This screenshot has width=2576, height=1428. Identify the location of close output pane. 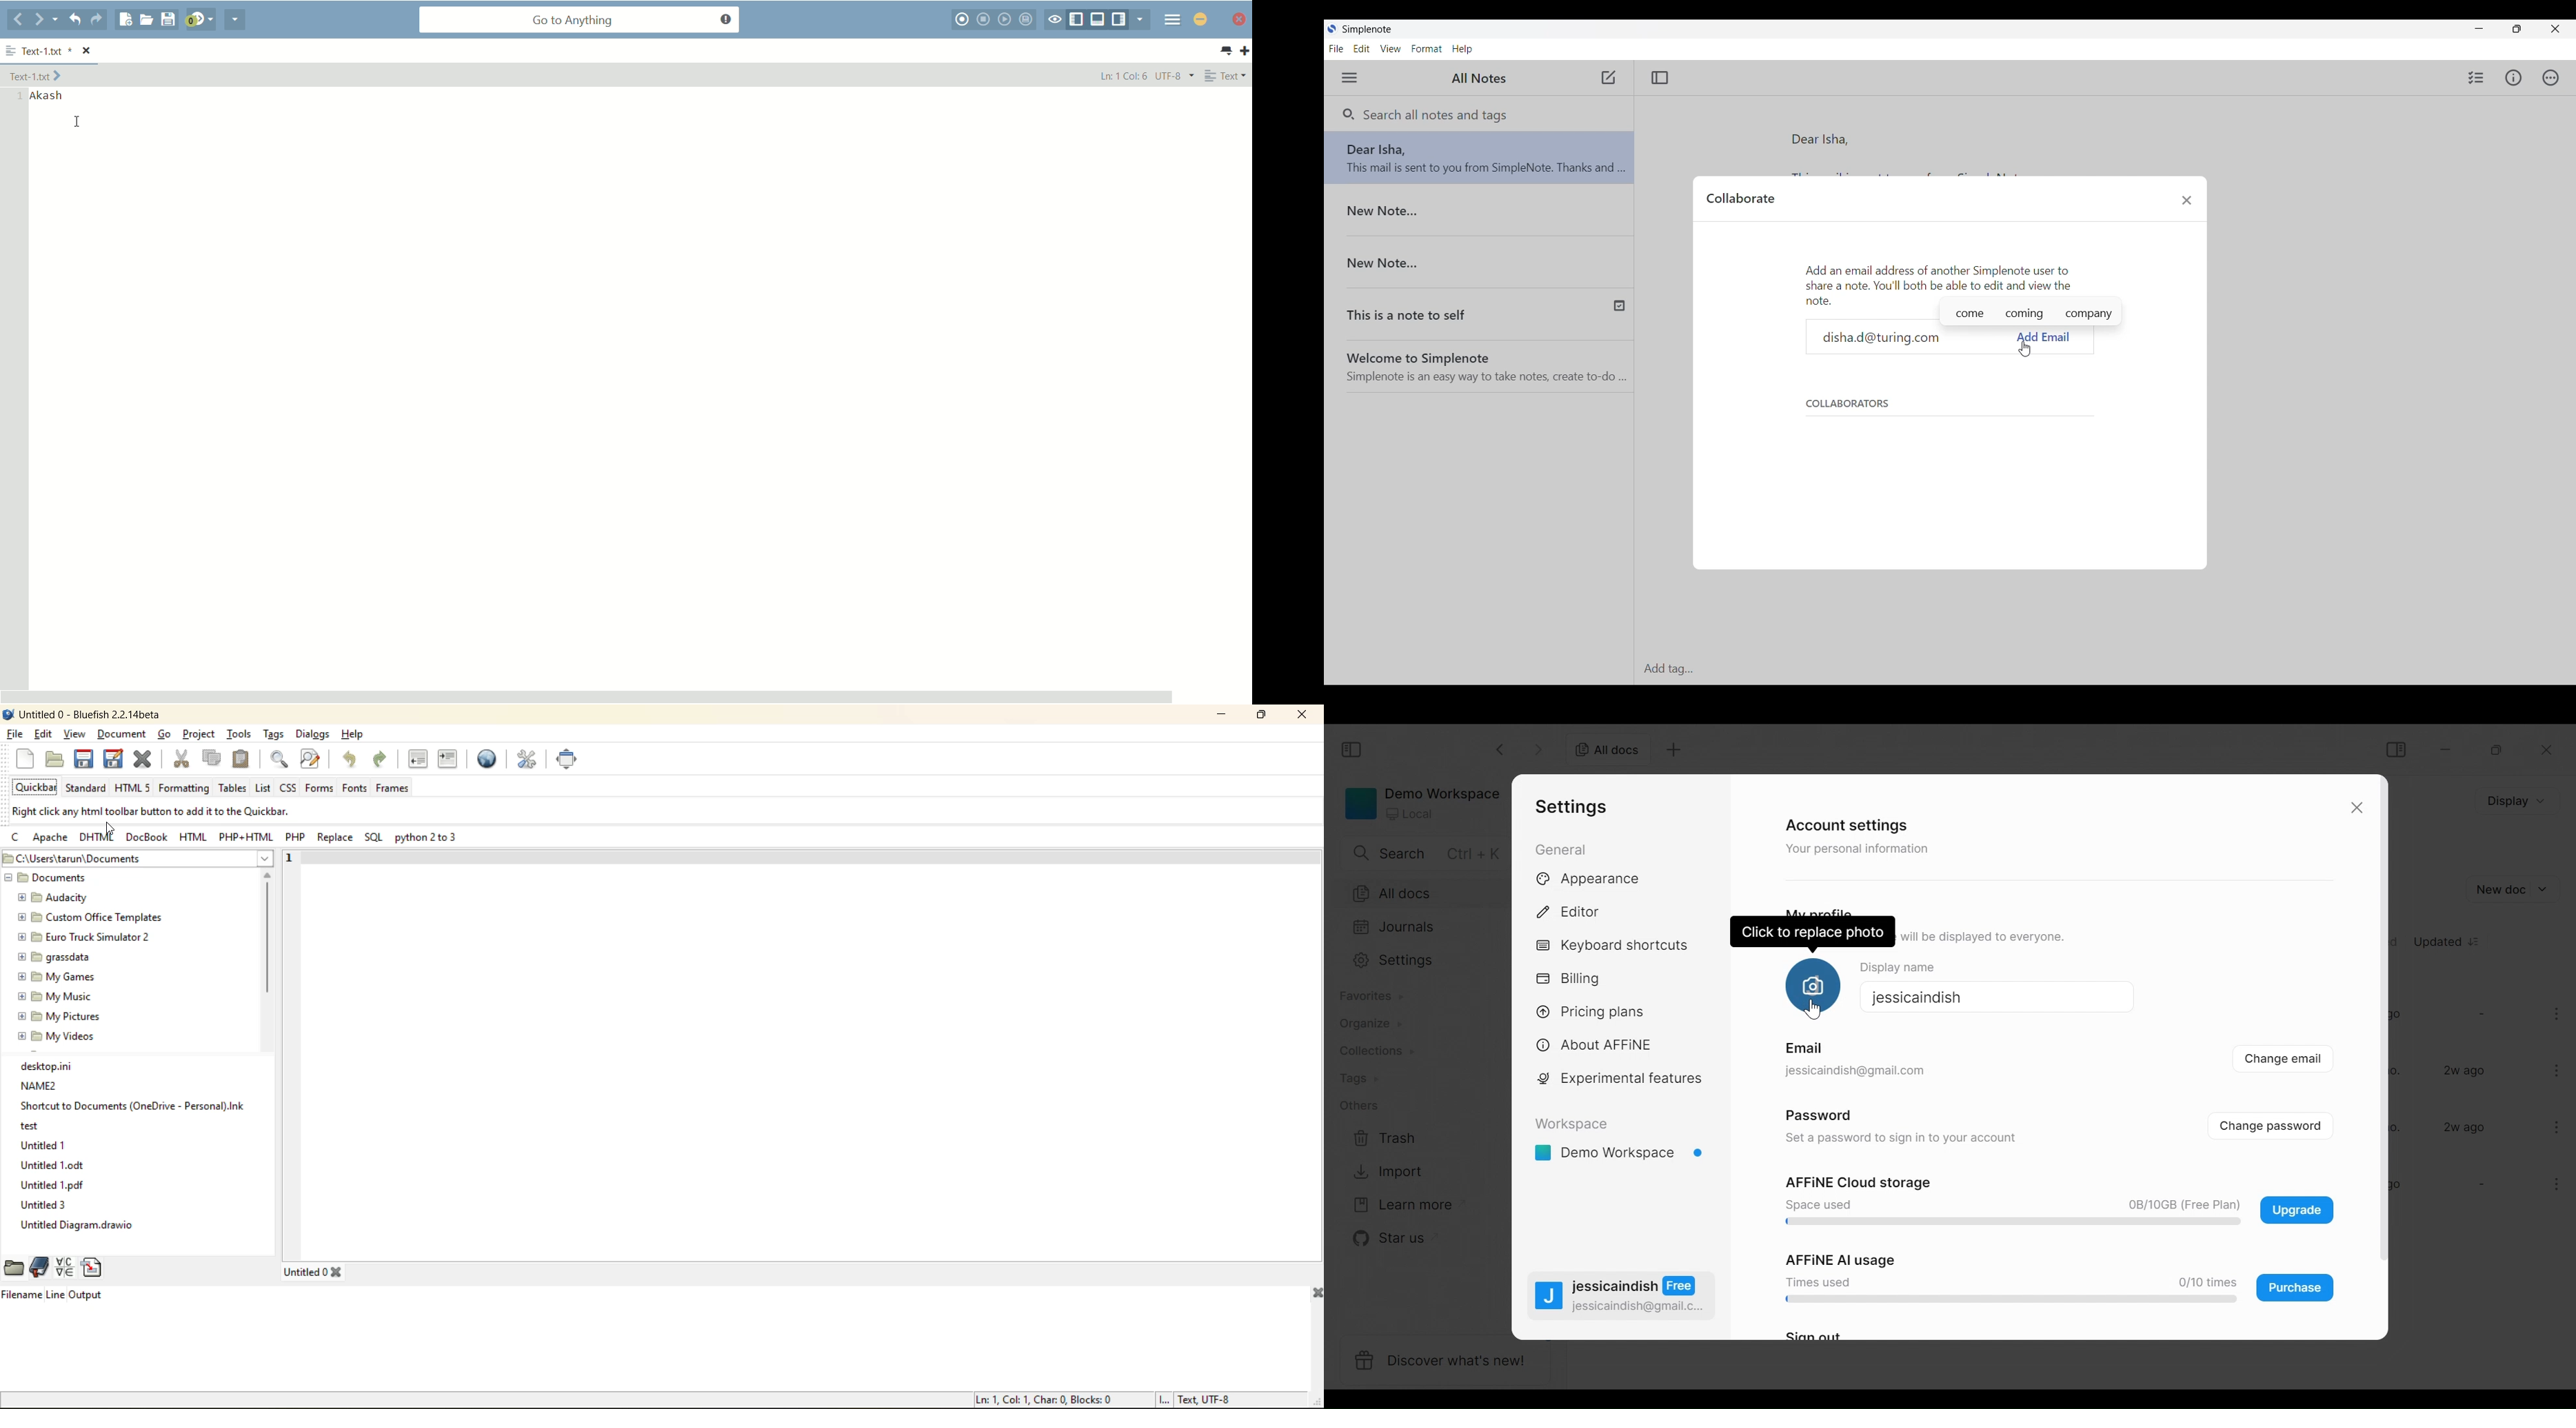
(1312, 1295).